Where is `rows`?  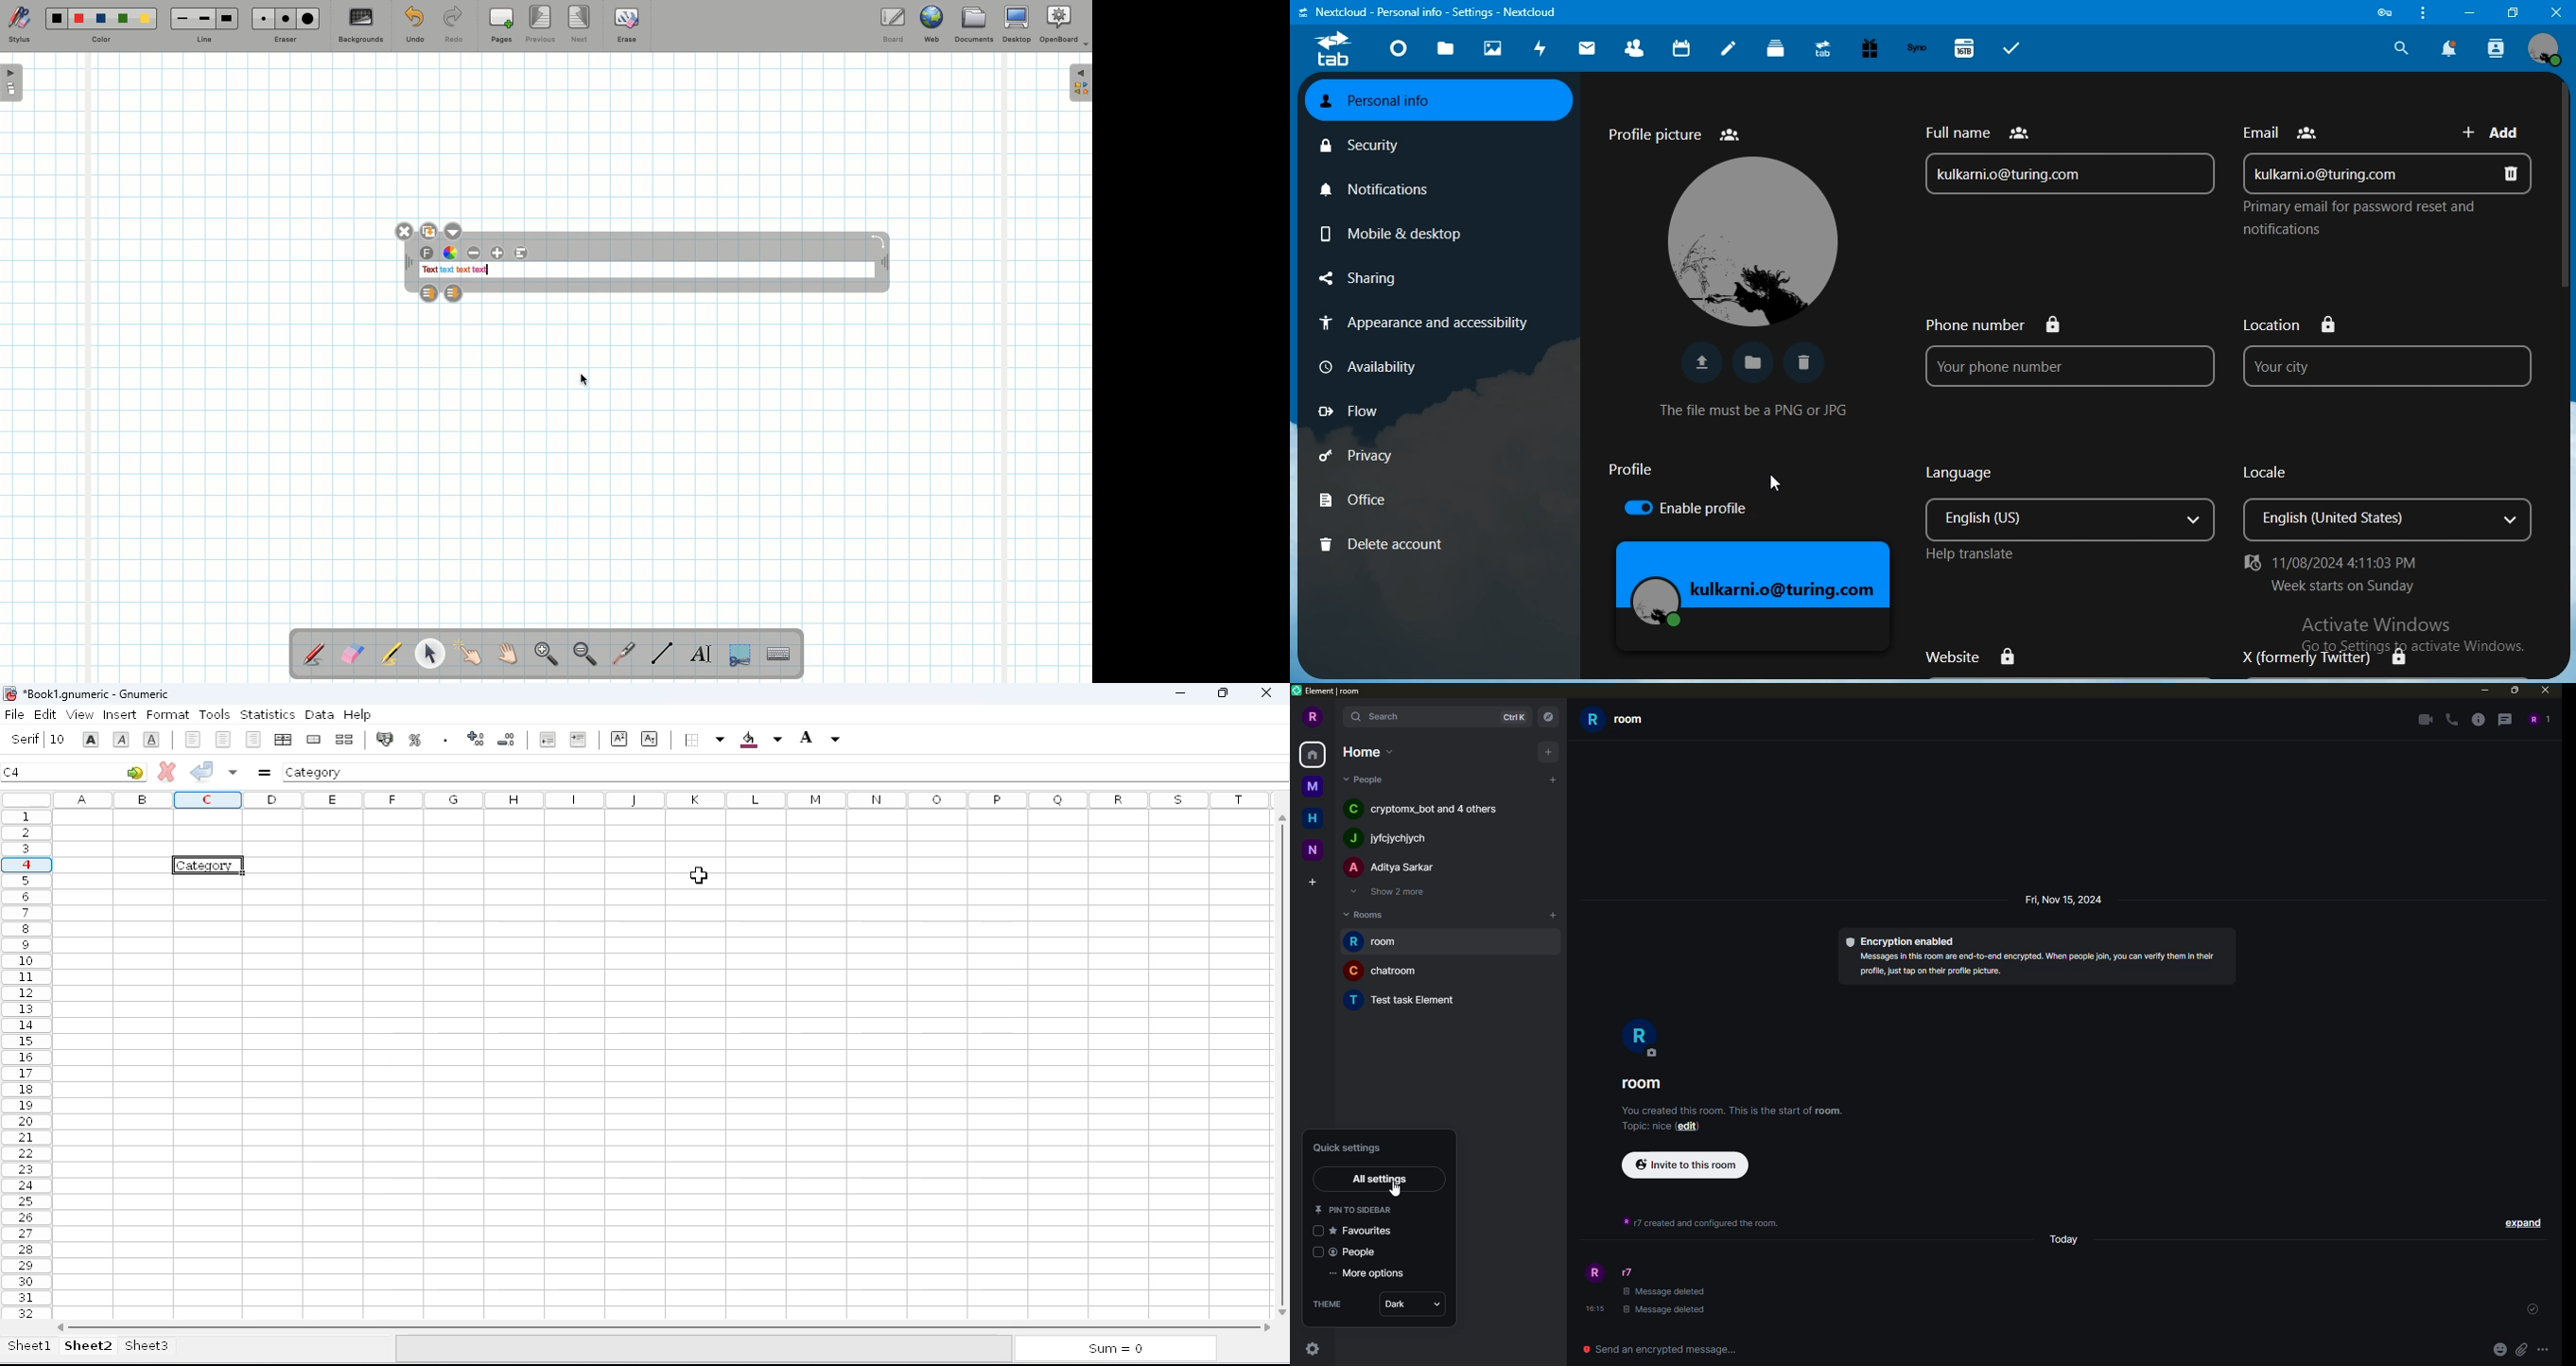
rows is located at coordinates (26, 1065).